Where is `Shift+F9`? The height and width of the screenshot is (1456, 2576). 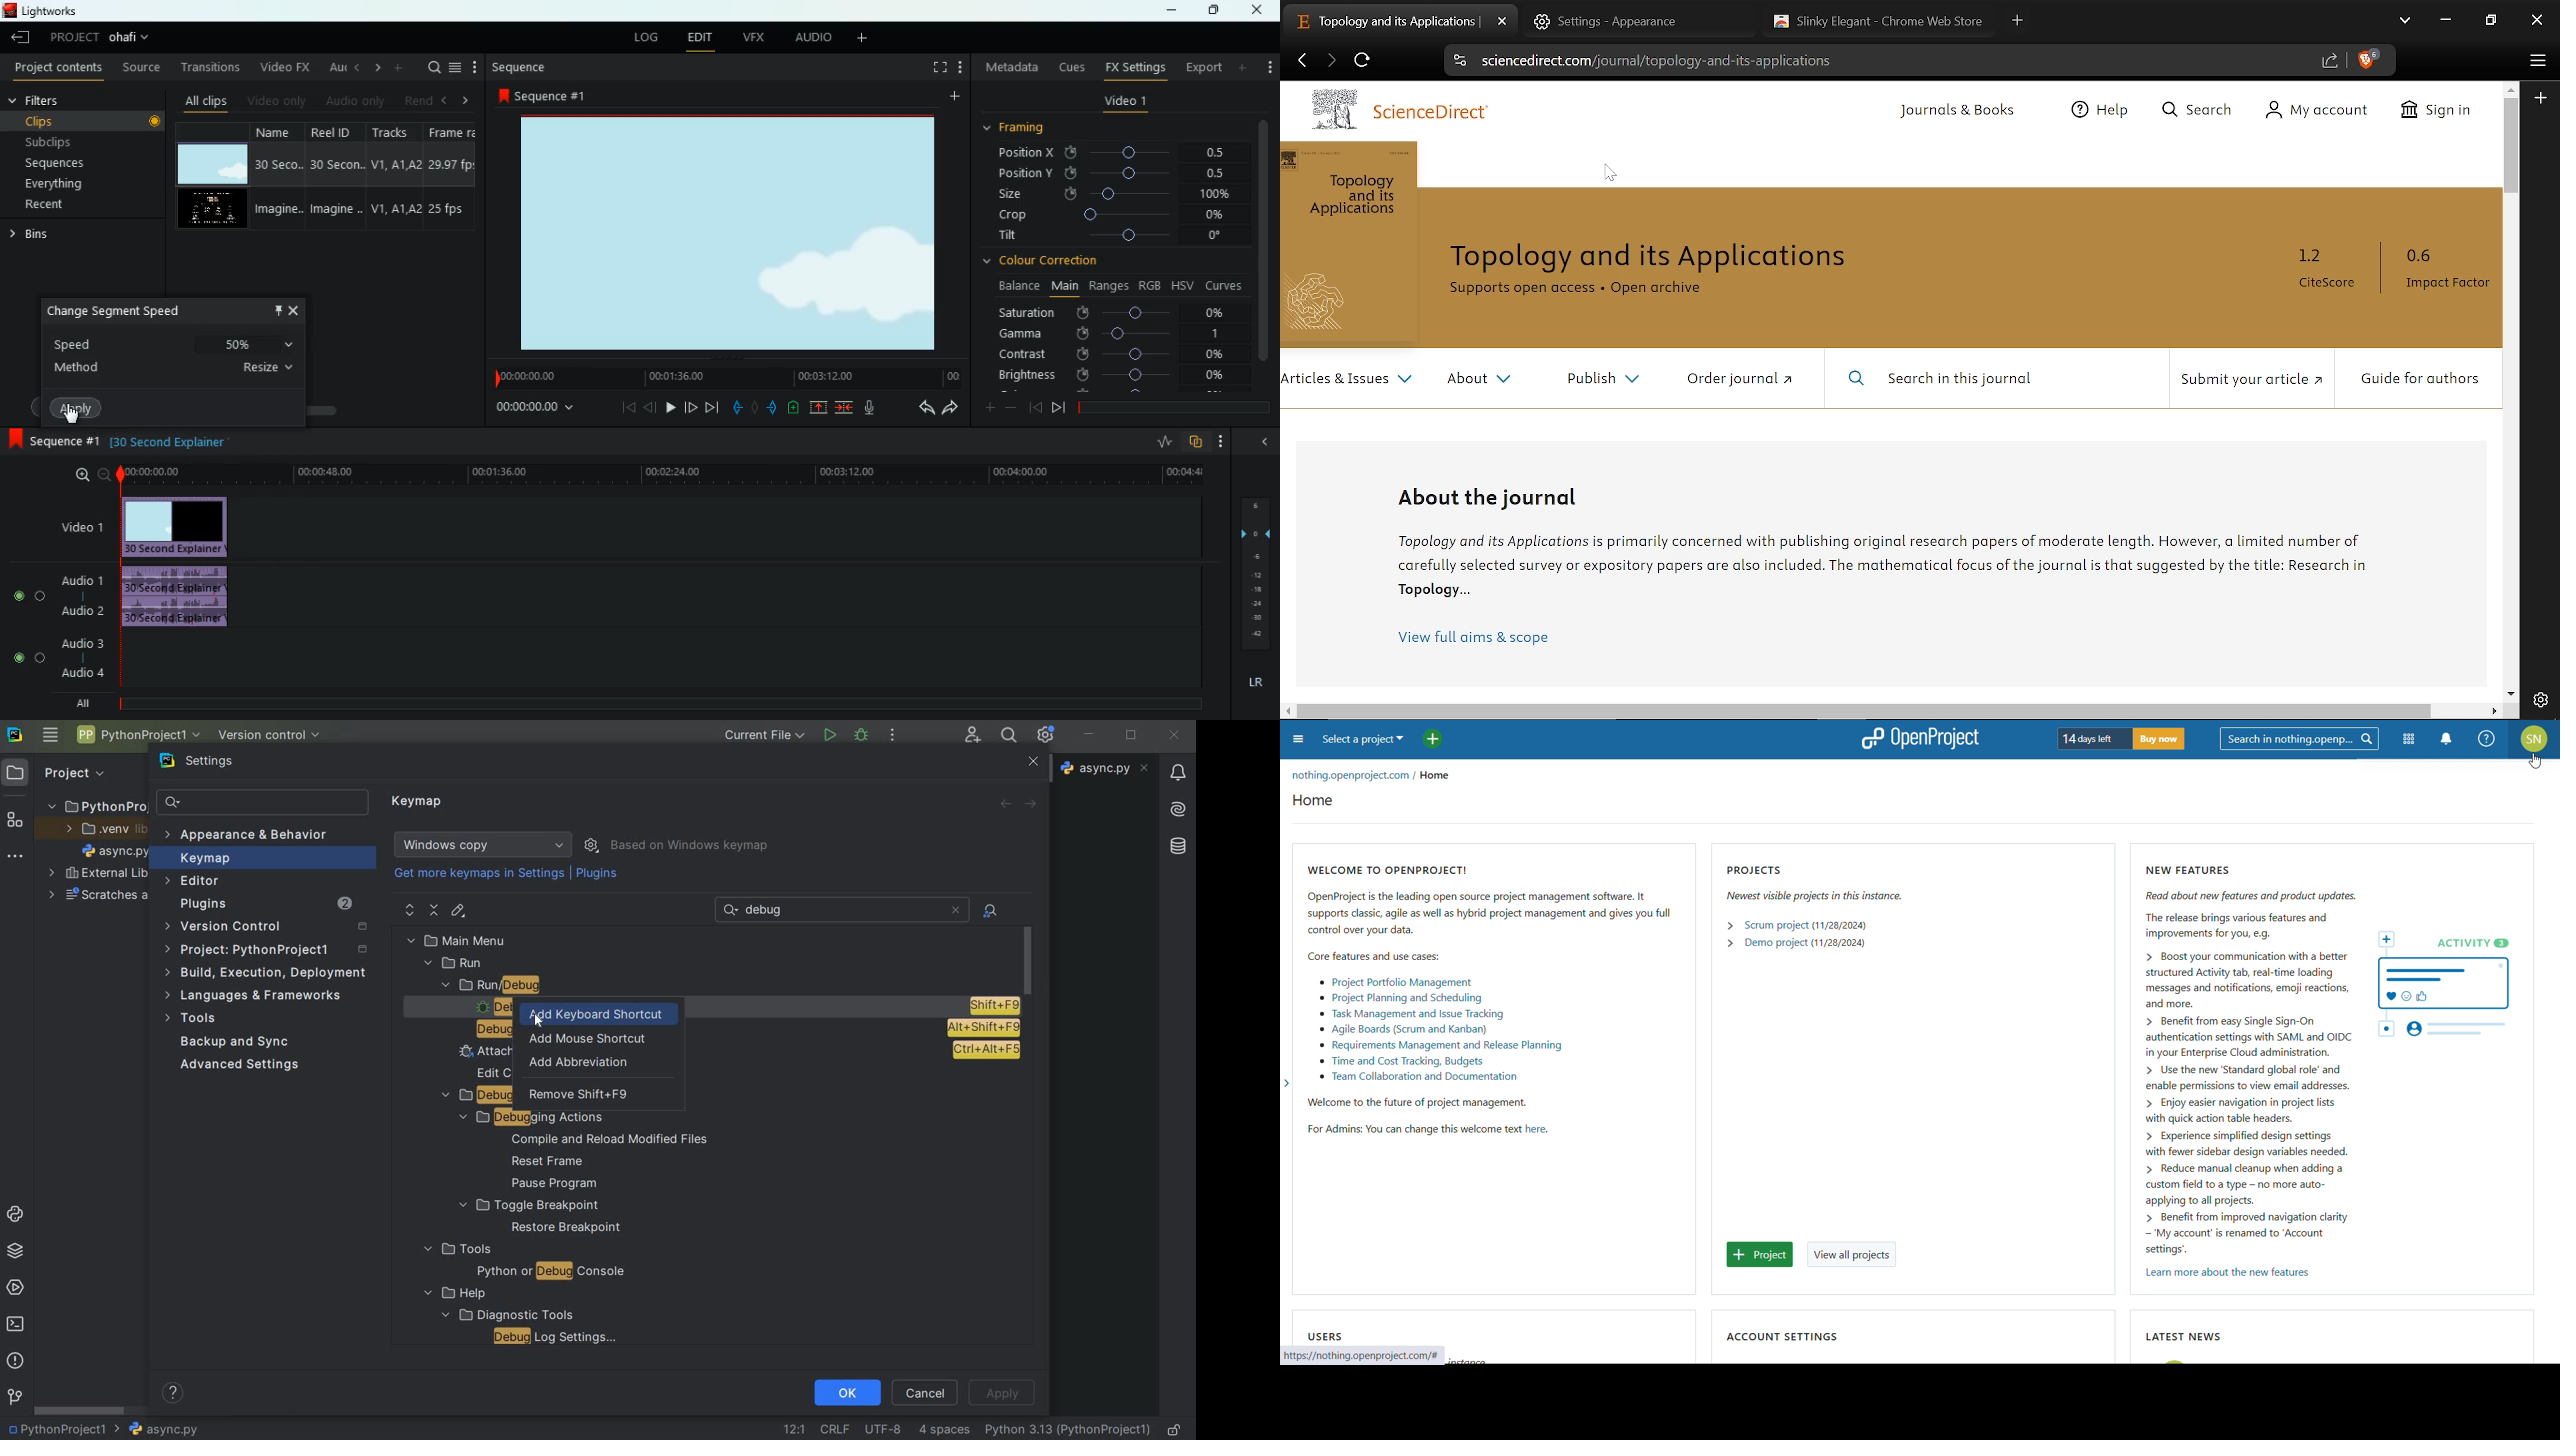 Shift+F9 is located at coordinates (994, 1005).